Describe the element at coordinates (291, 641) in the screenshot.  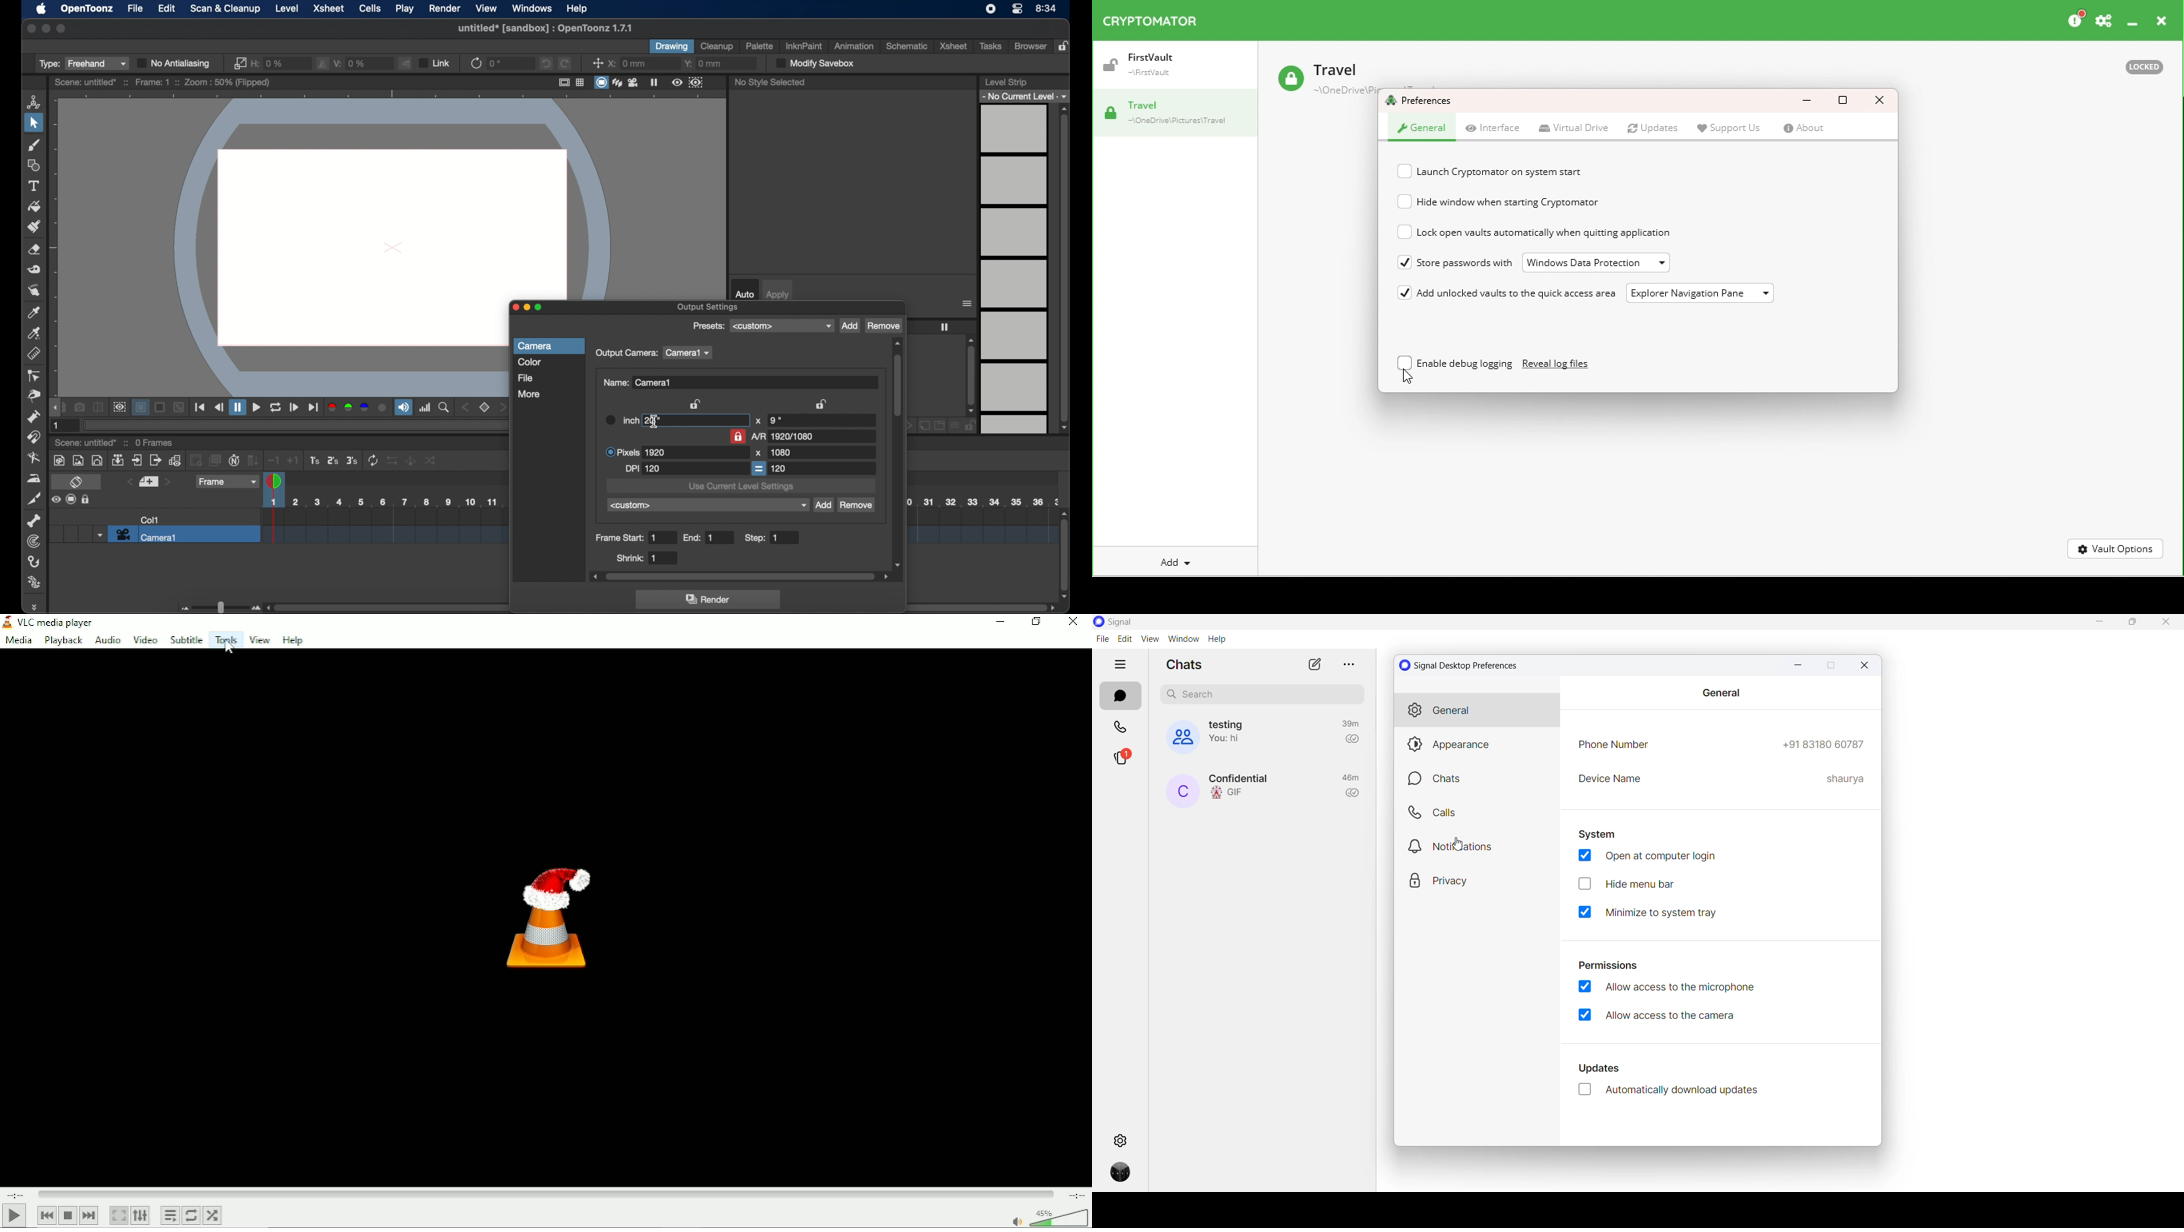
I see `help` at that location.